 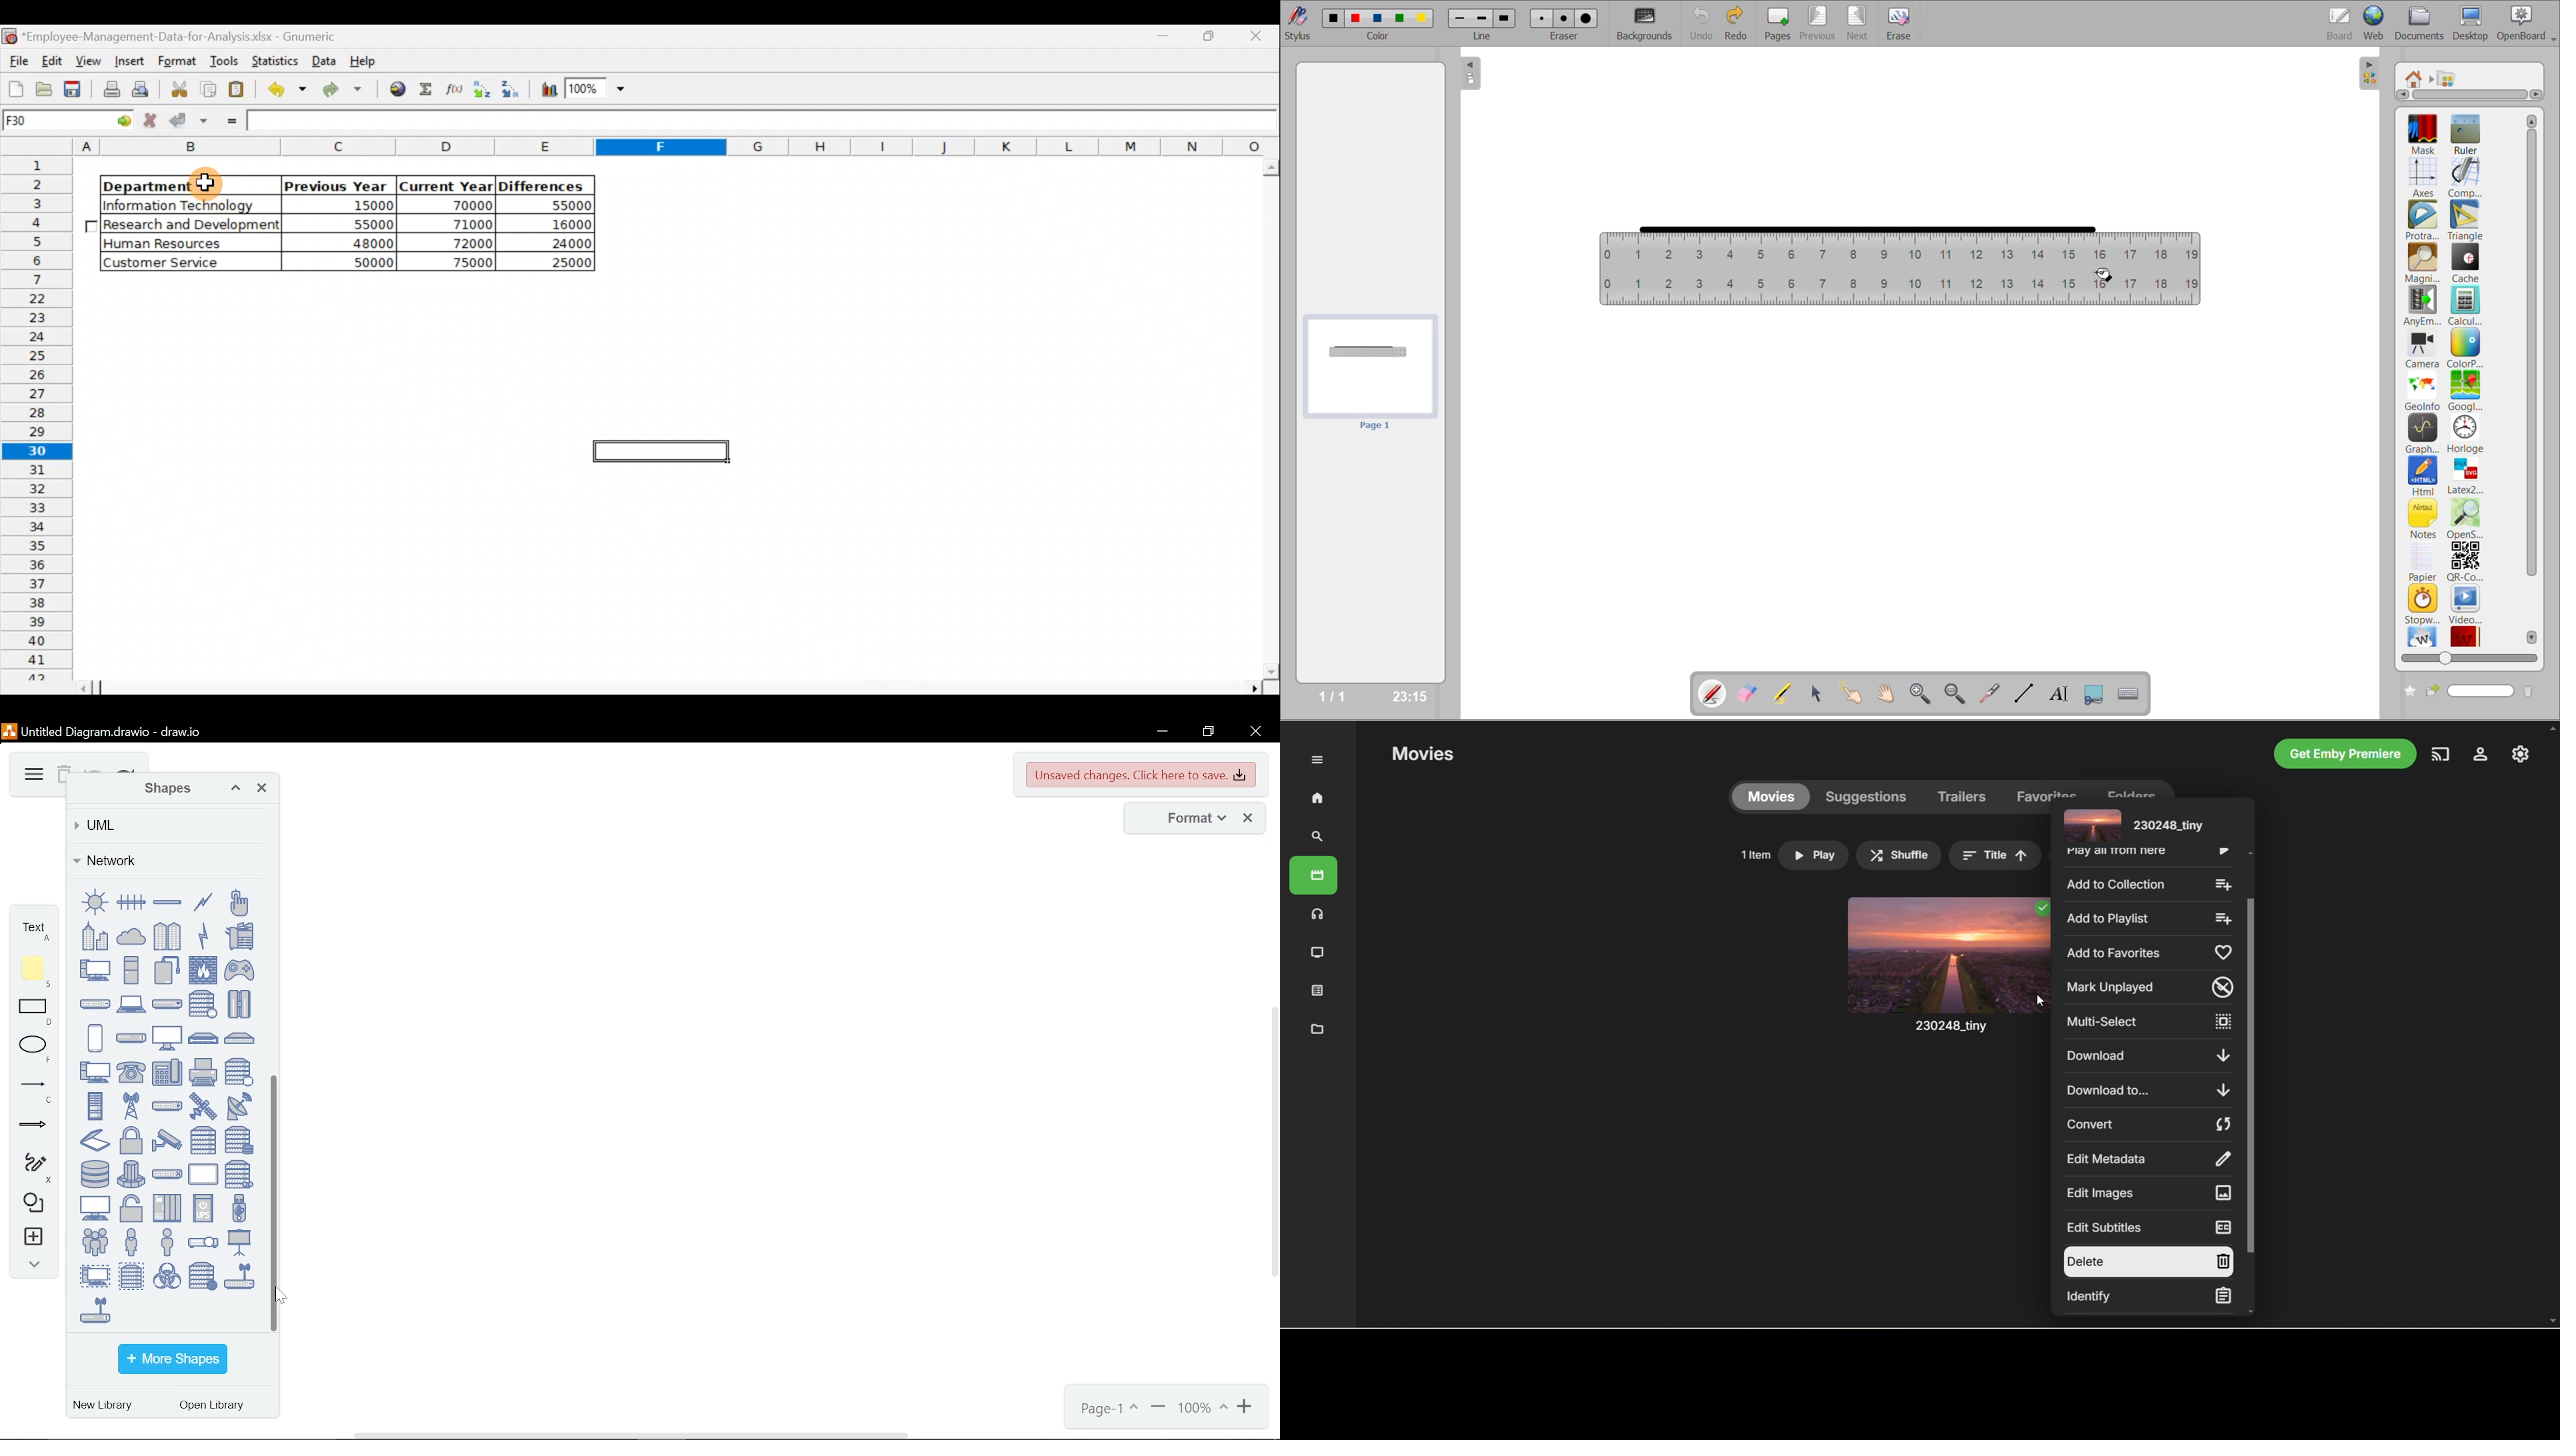 What do you see at coordinates (95, 1105) in the screenshot?
I see `rack` at bounding box center [95, 1105].